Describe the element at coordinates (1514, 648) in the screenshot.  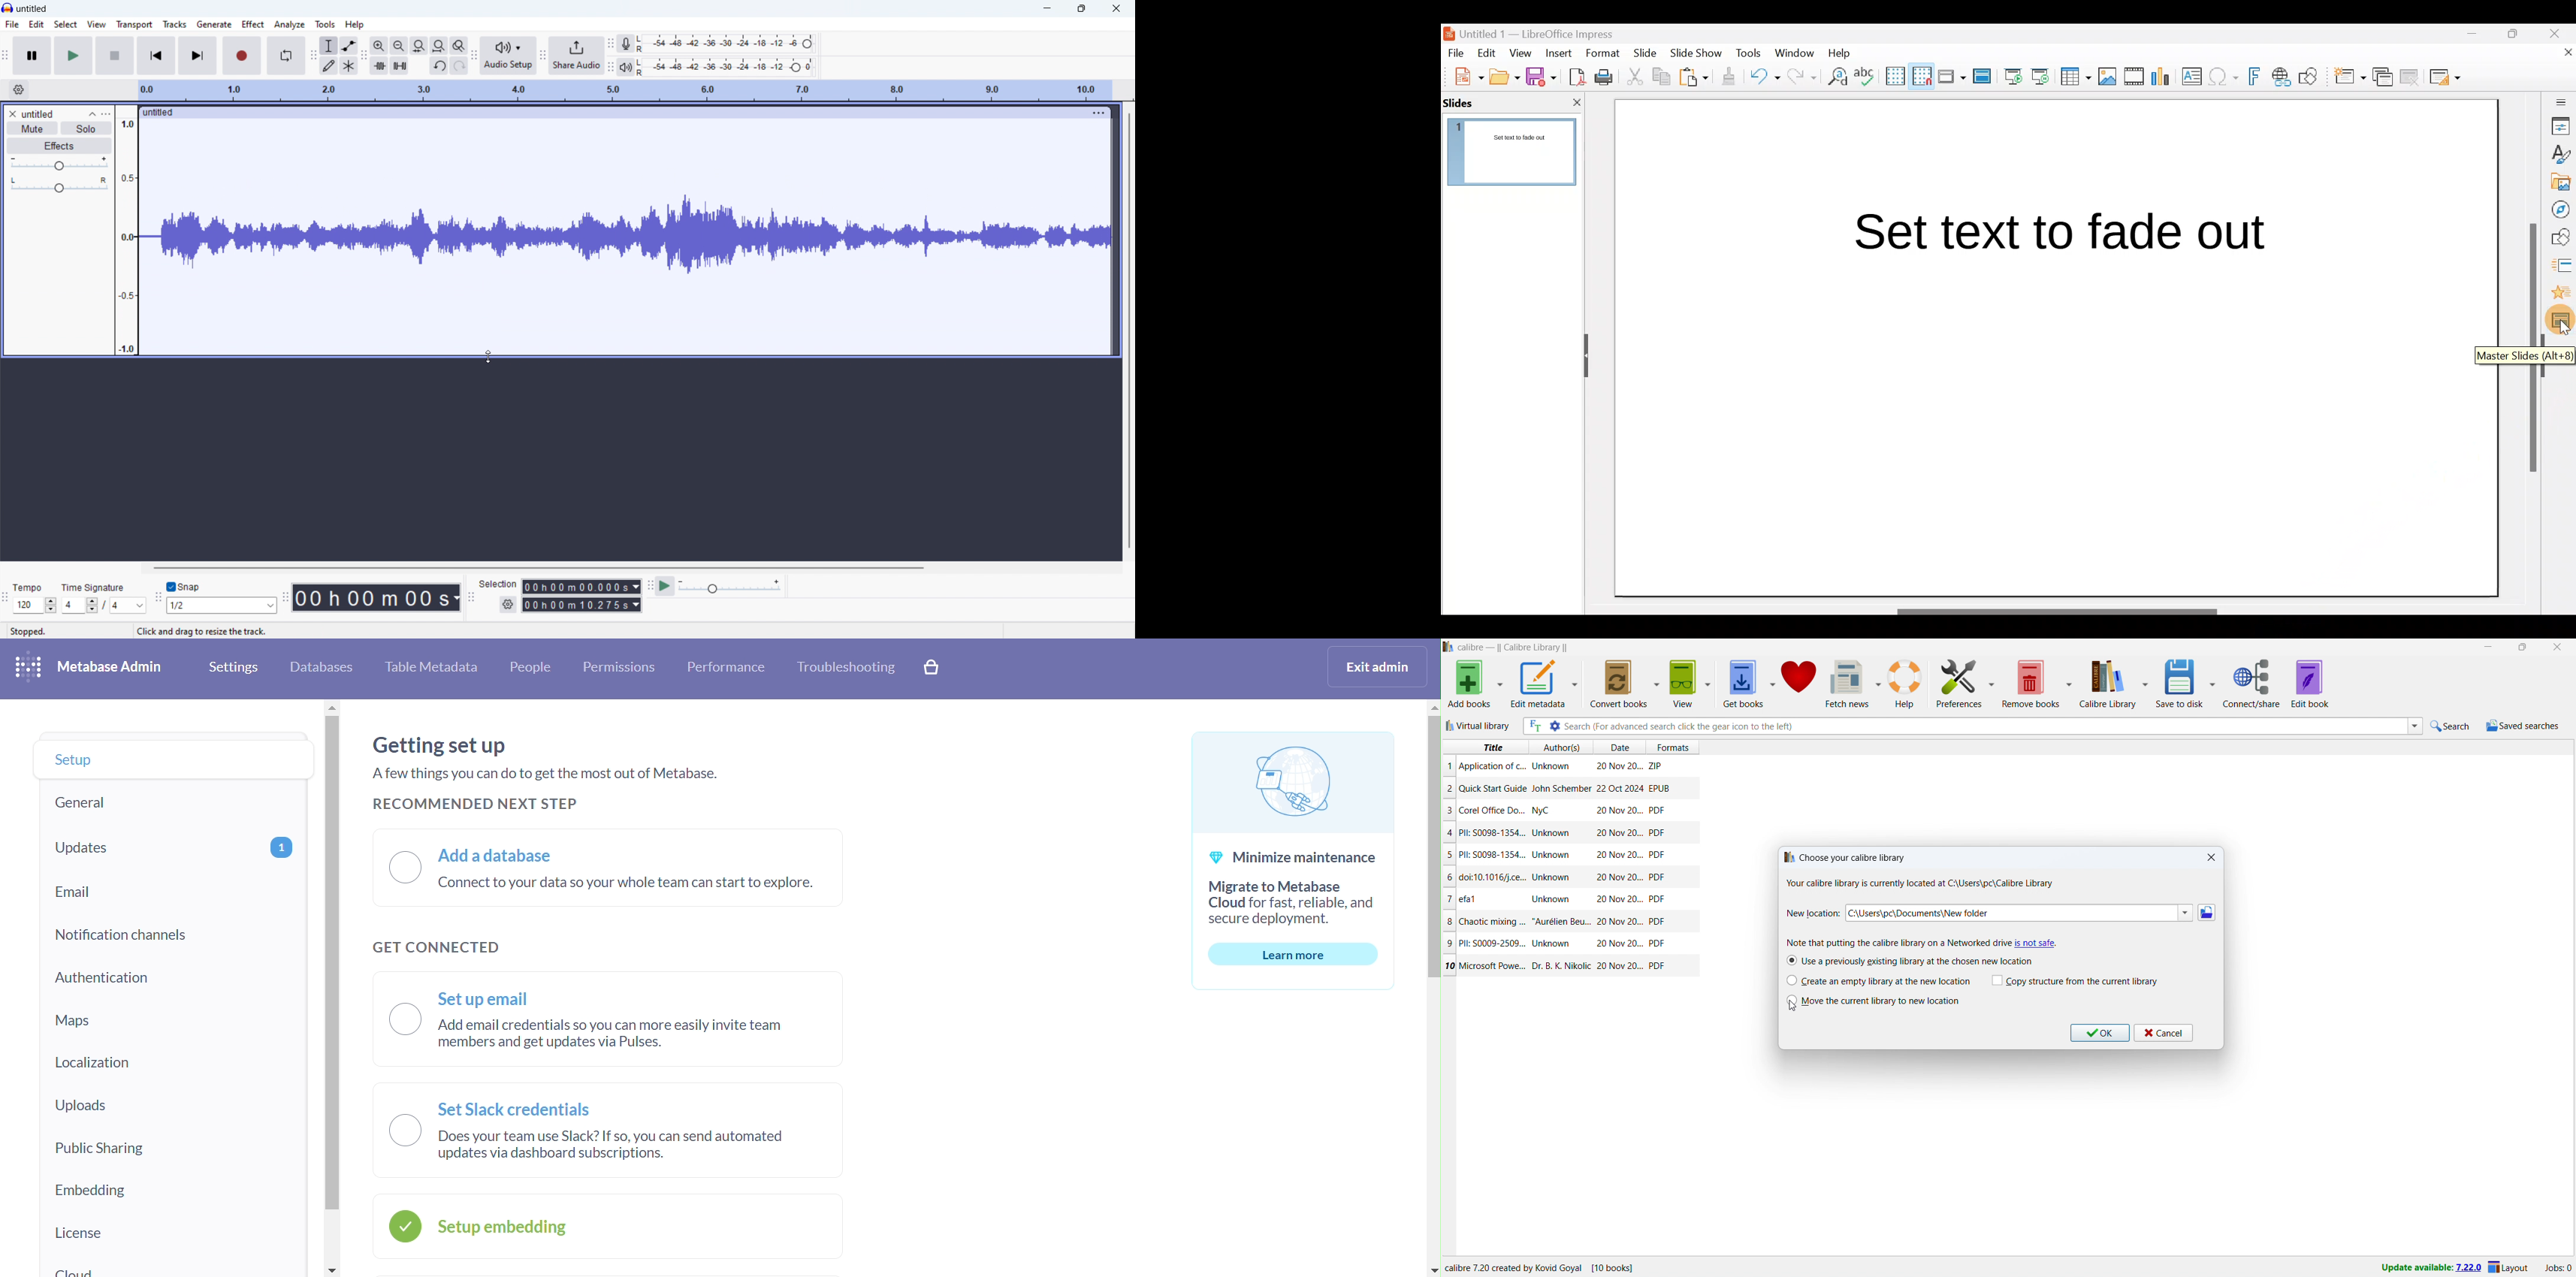
I see `title` at that location.